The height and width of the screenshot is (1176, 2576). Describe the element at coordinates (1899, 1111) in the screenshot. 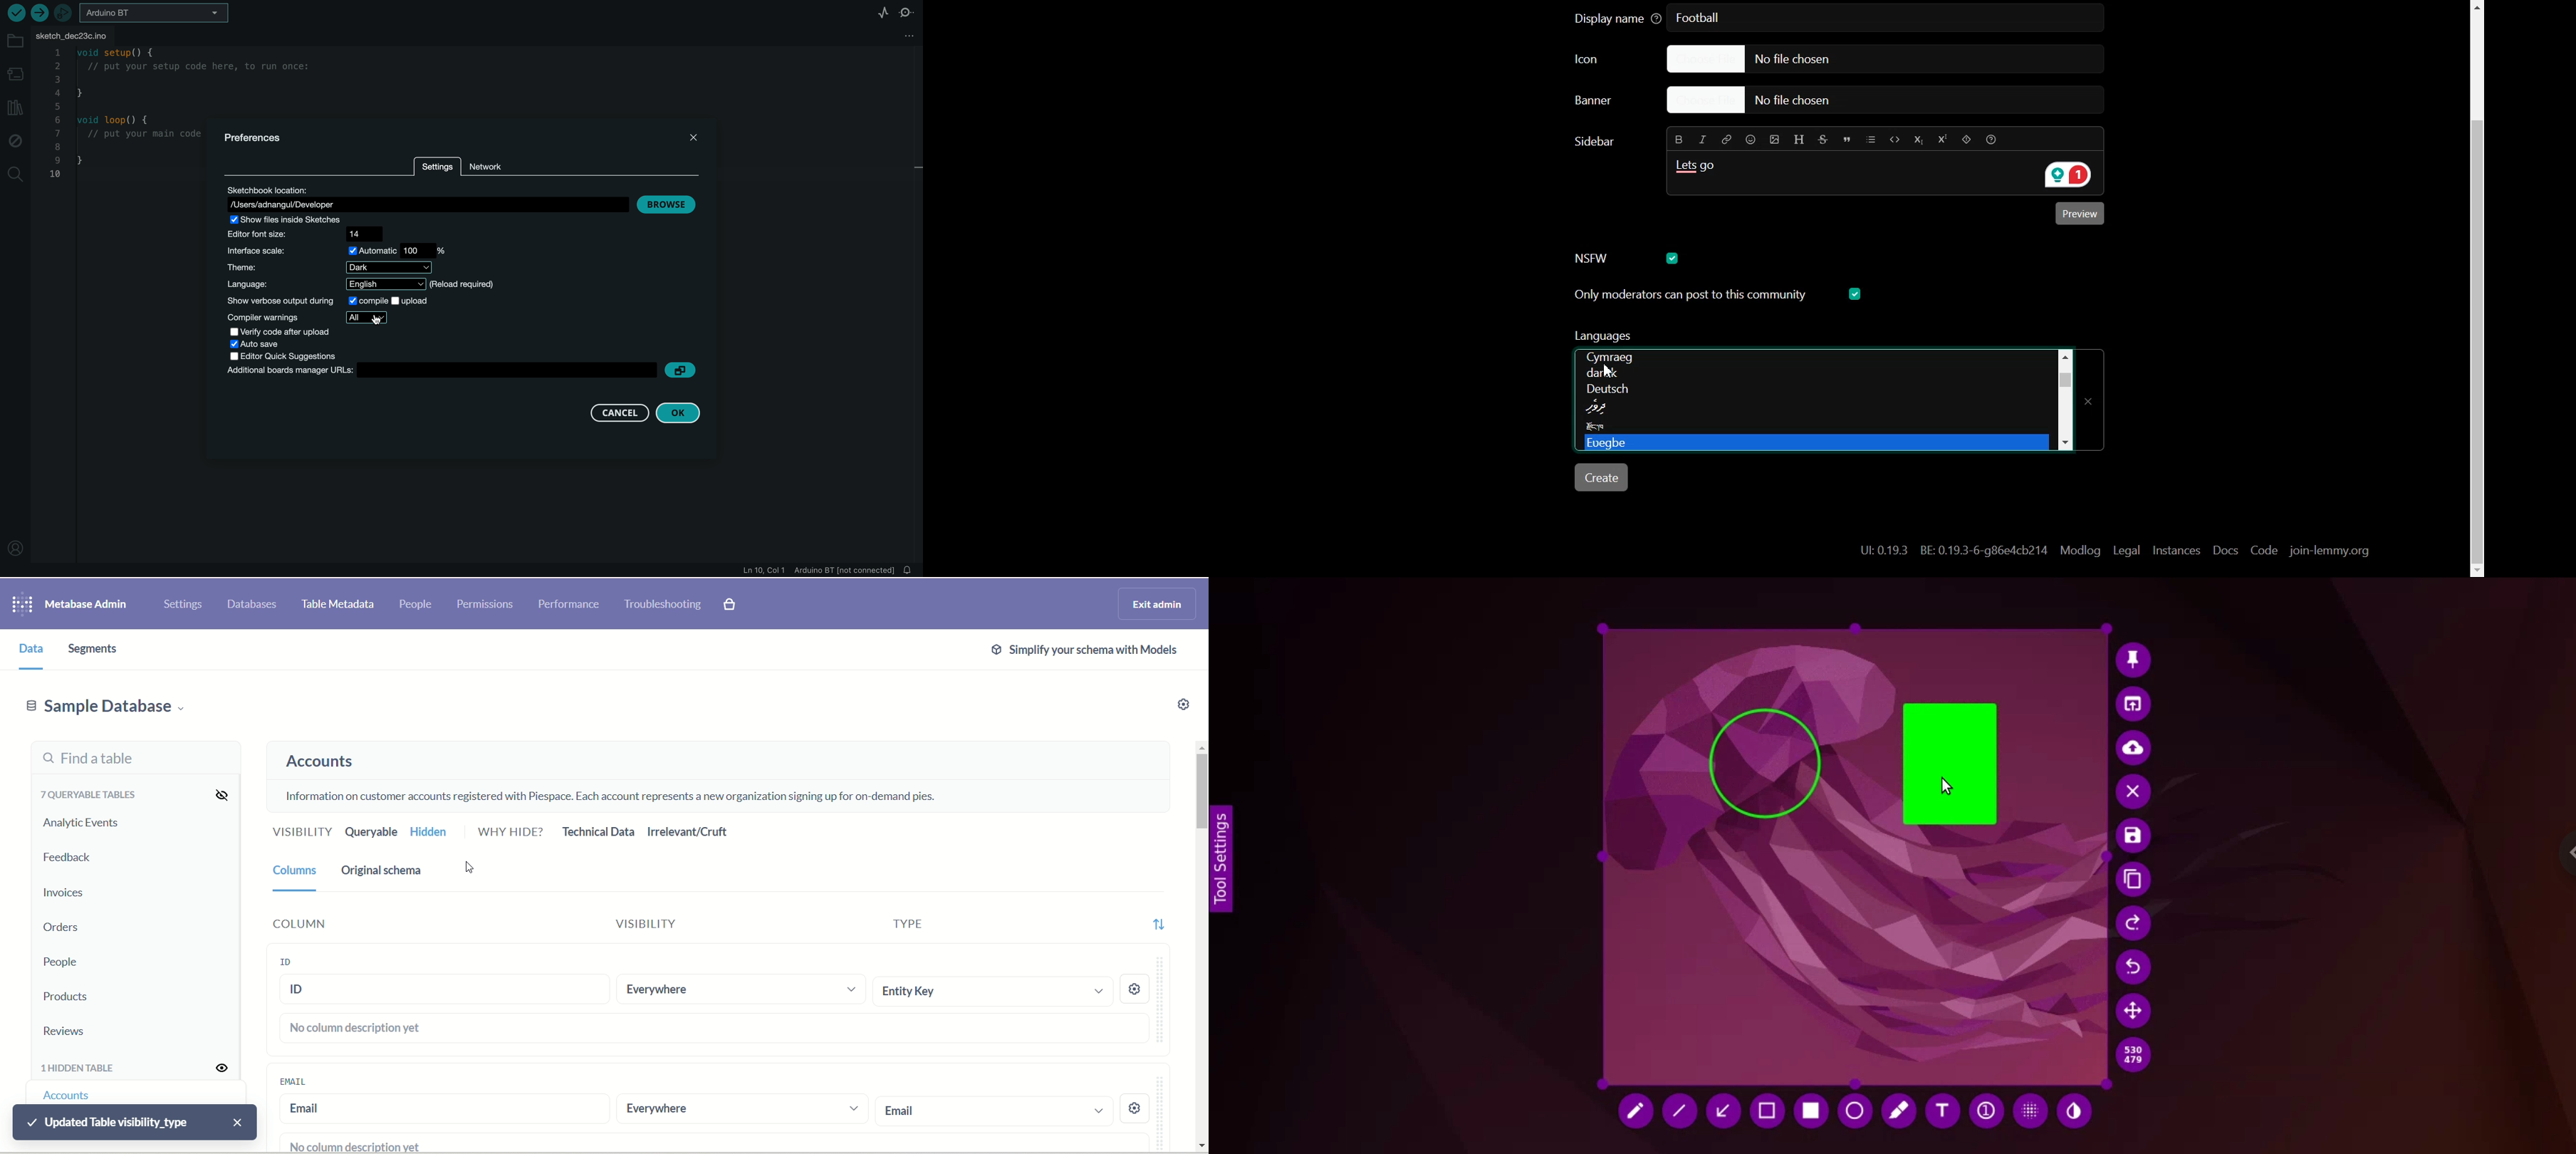

I see `marker` at that location.